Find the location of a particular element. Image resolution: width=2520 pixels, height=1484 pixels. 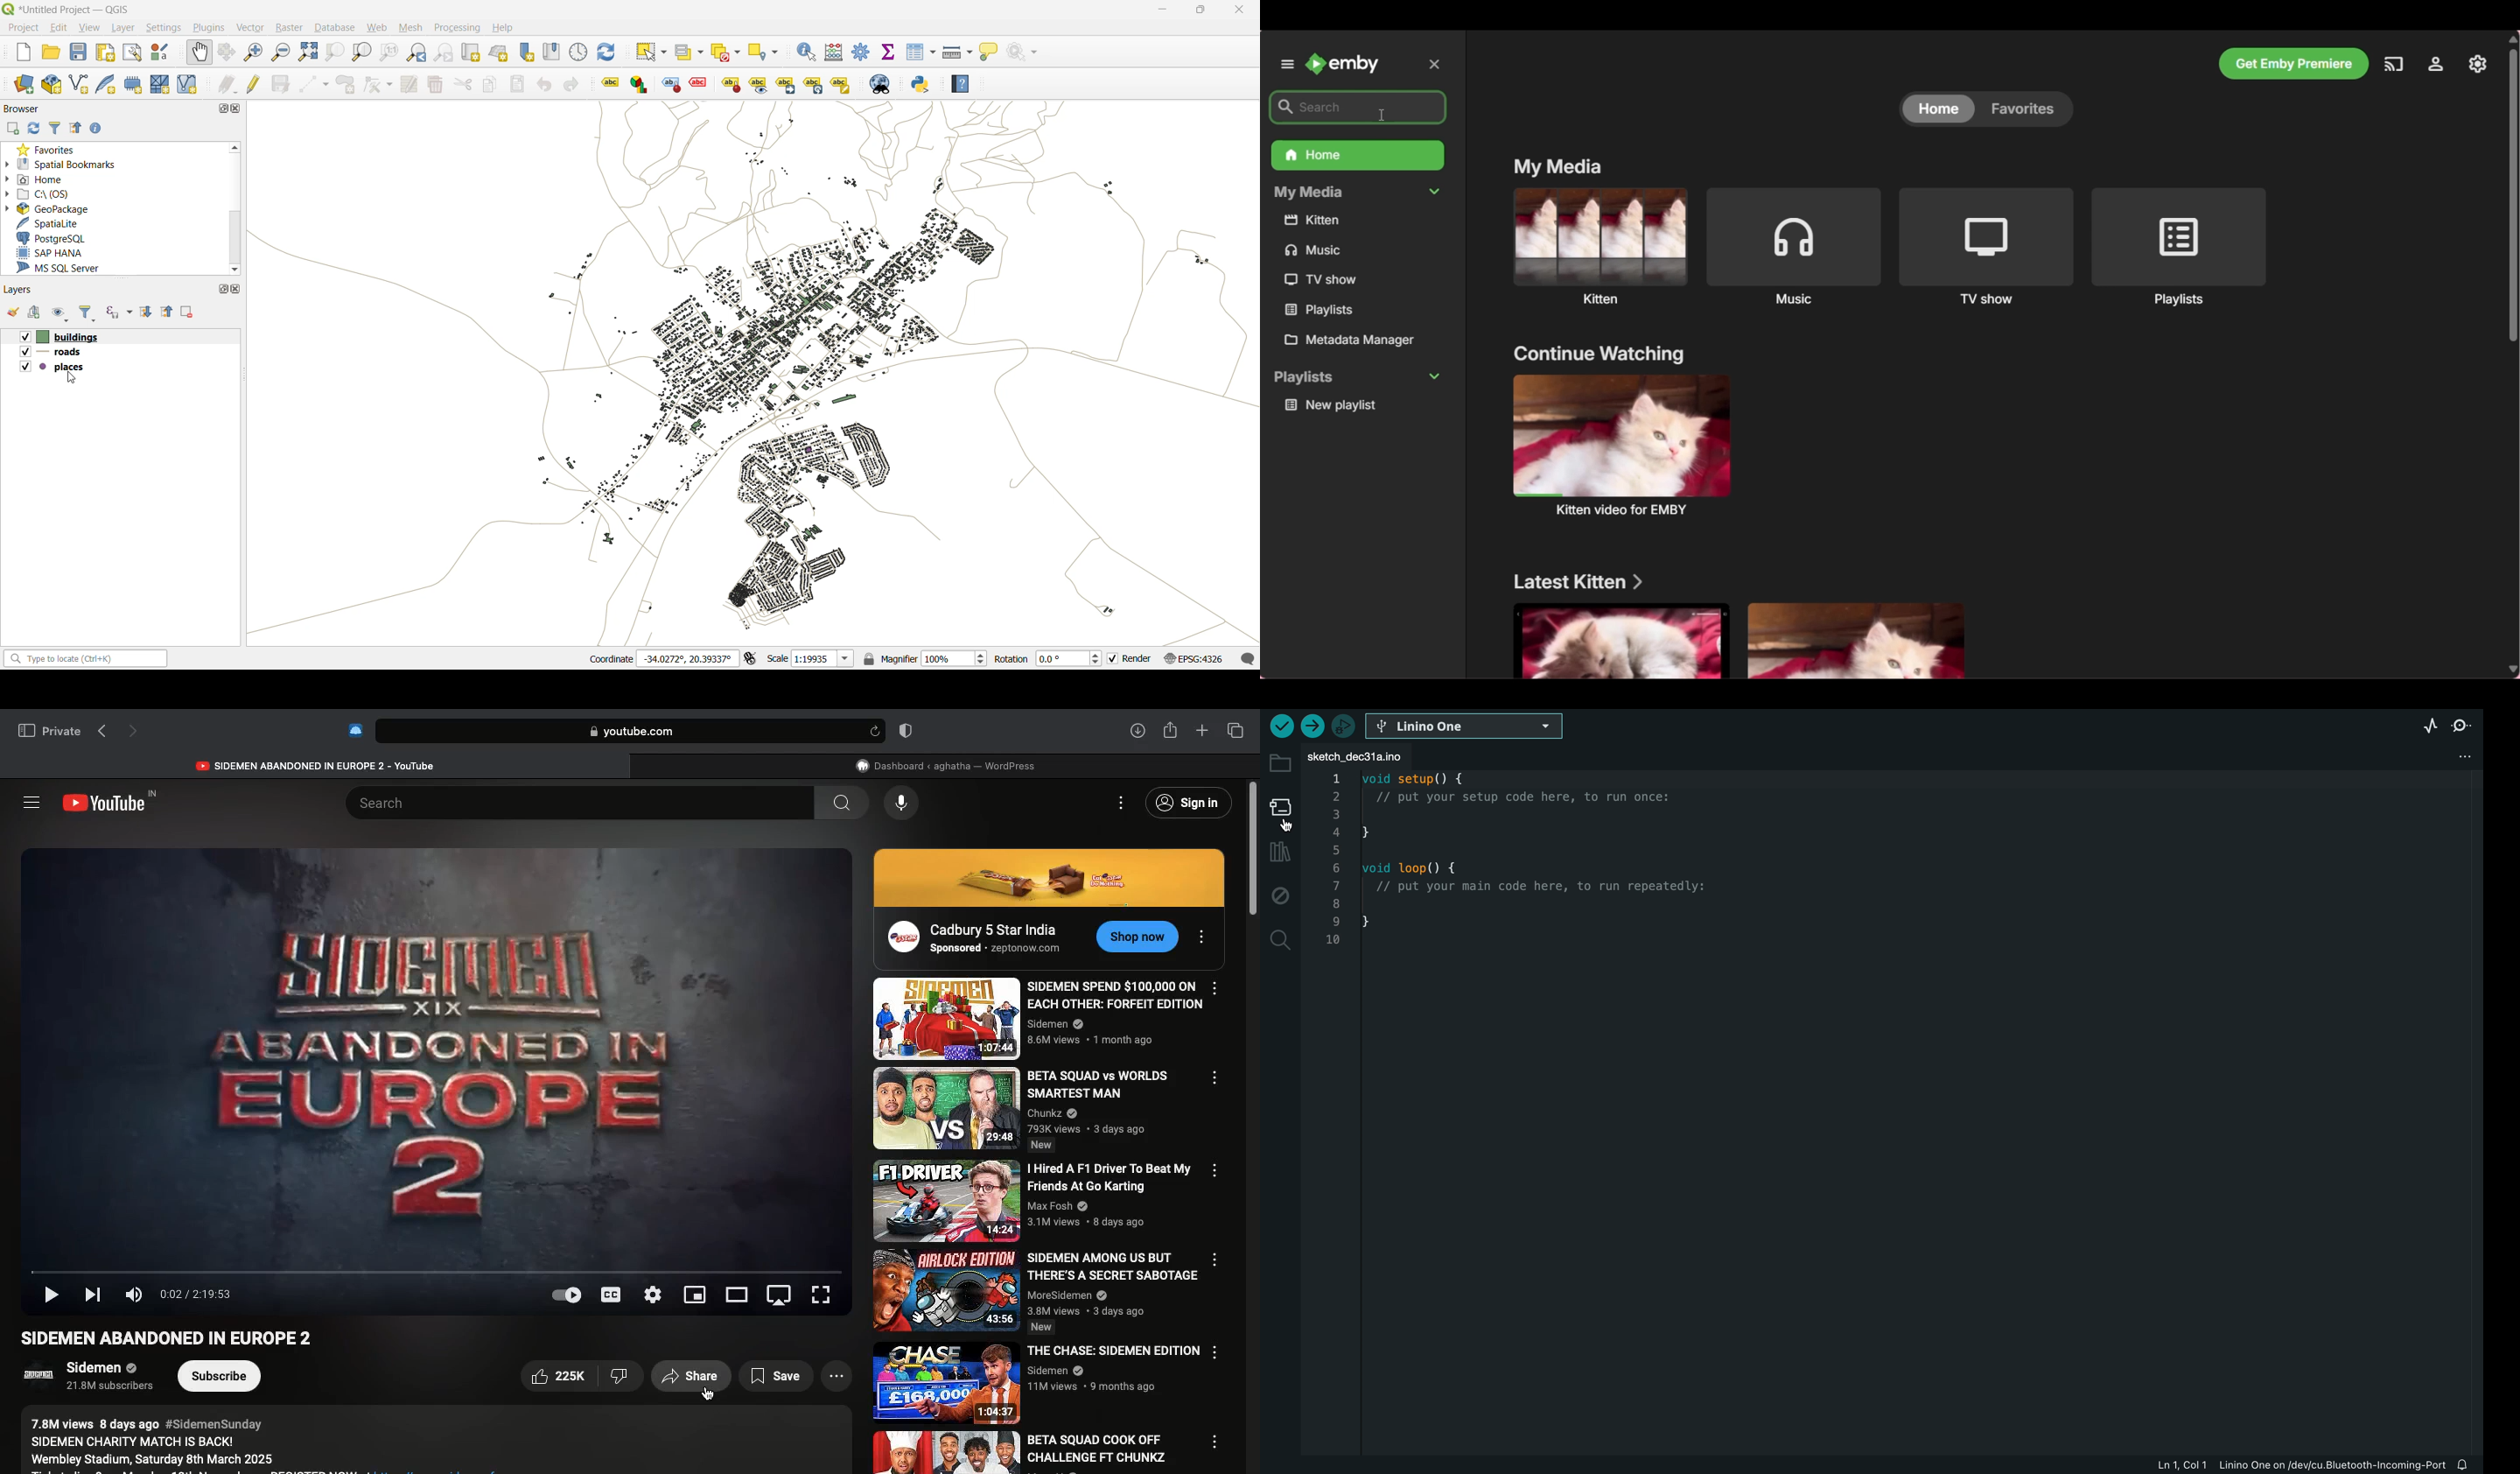

6 is located at coordinates (1335, 867).